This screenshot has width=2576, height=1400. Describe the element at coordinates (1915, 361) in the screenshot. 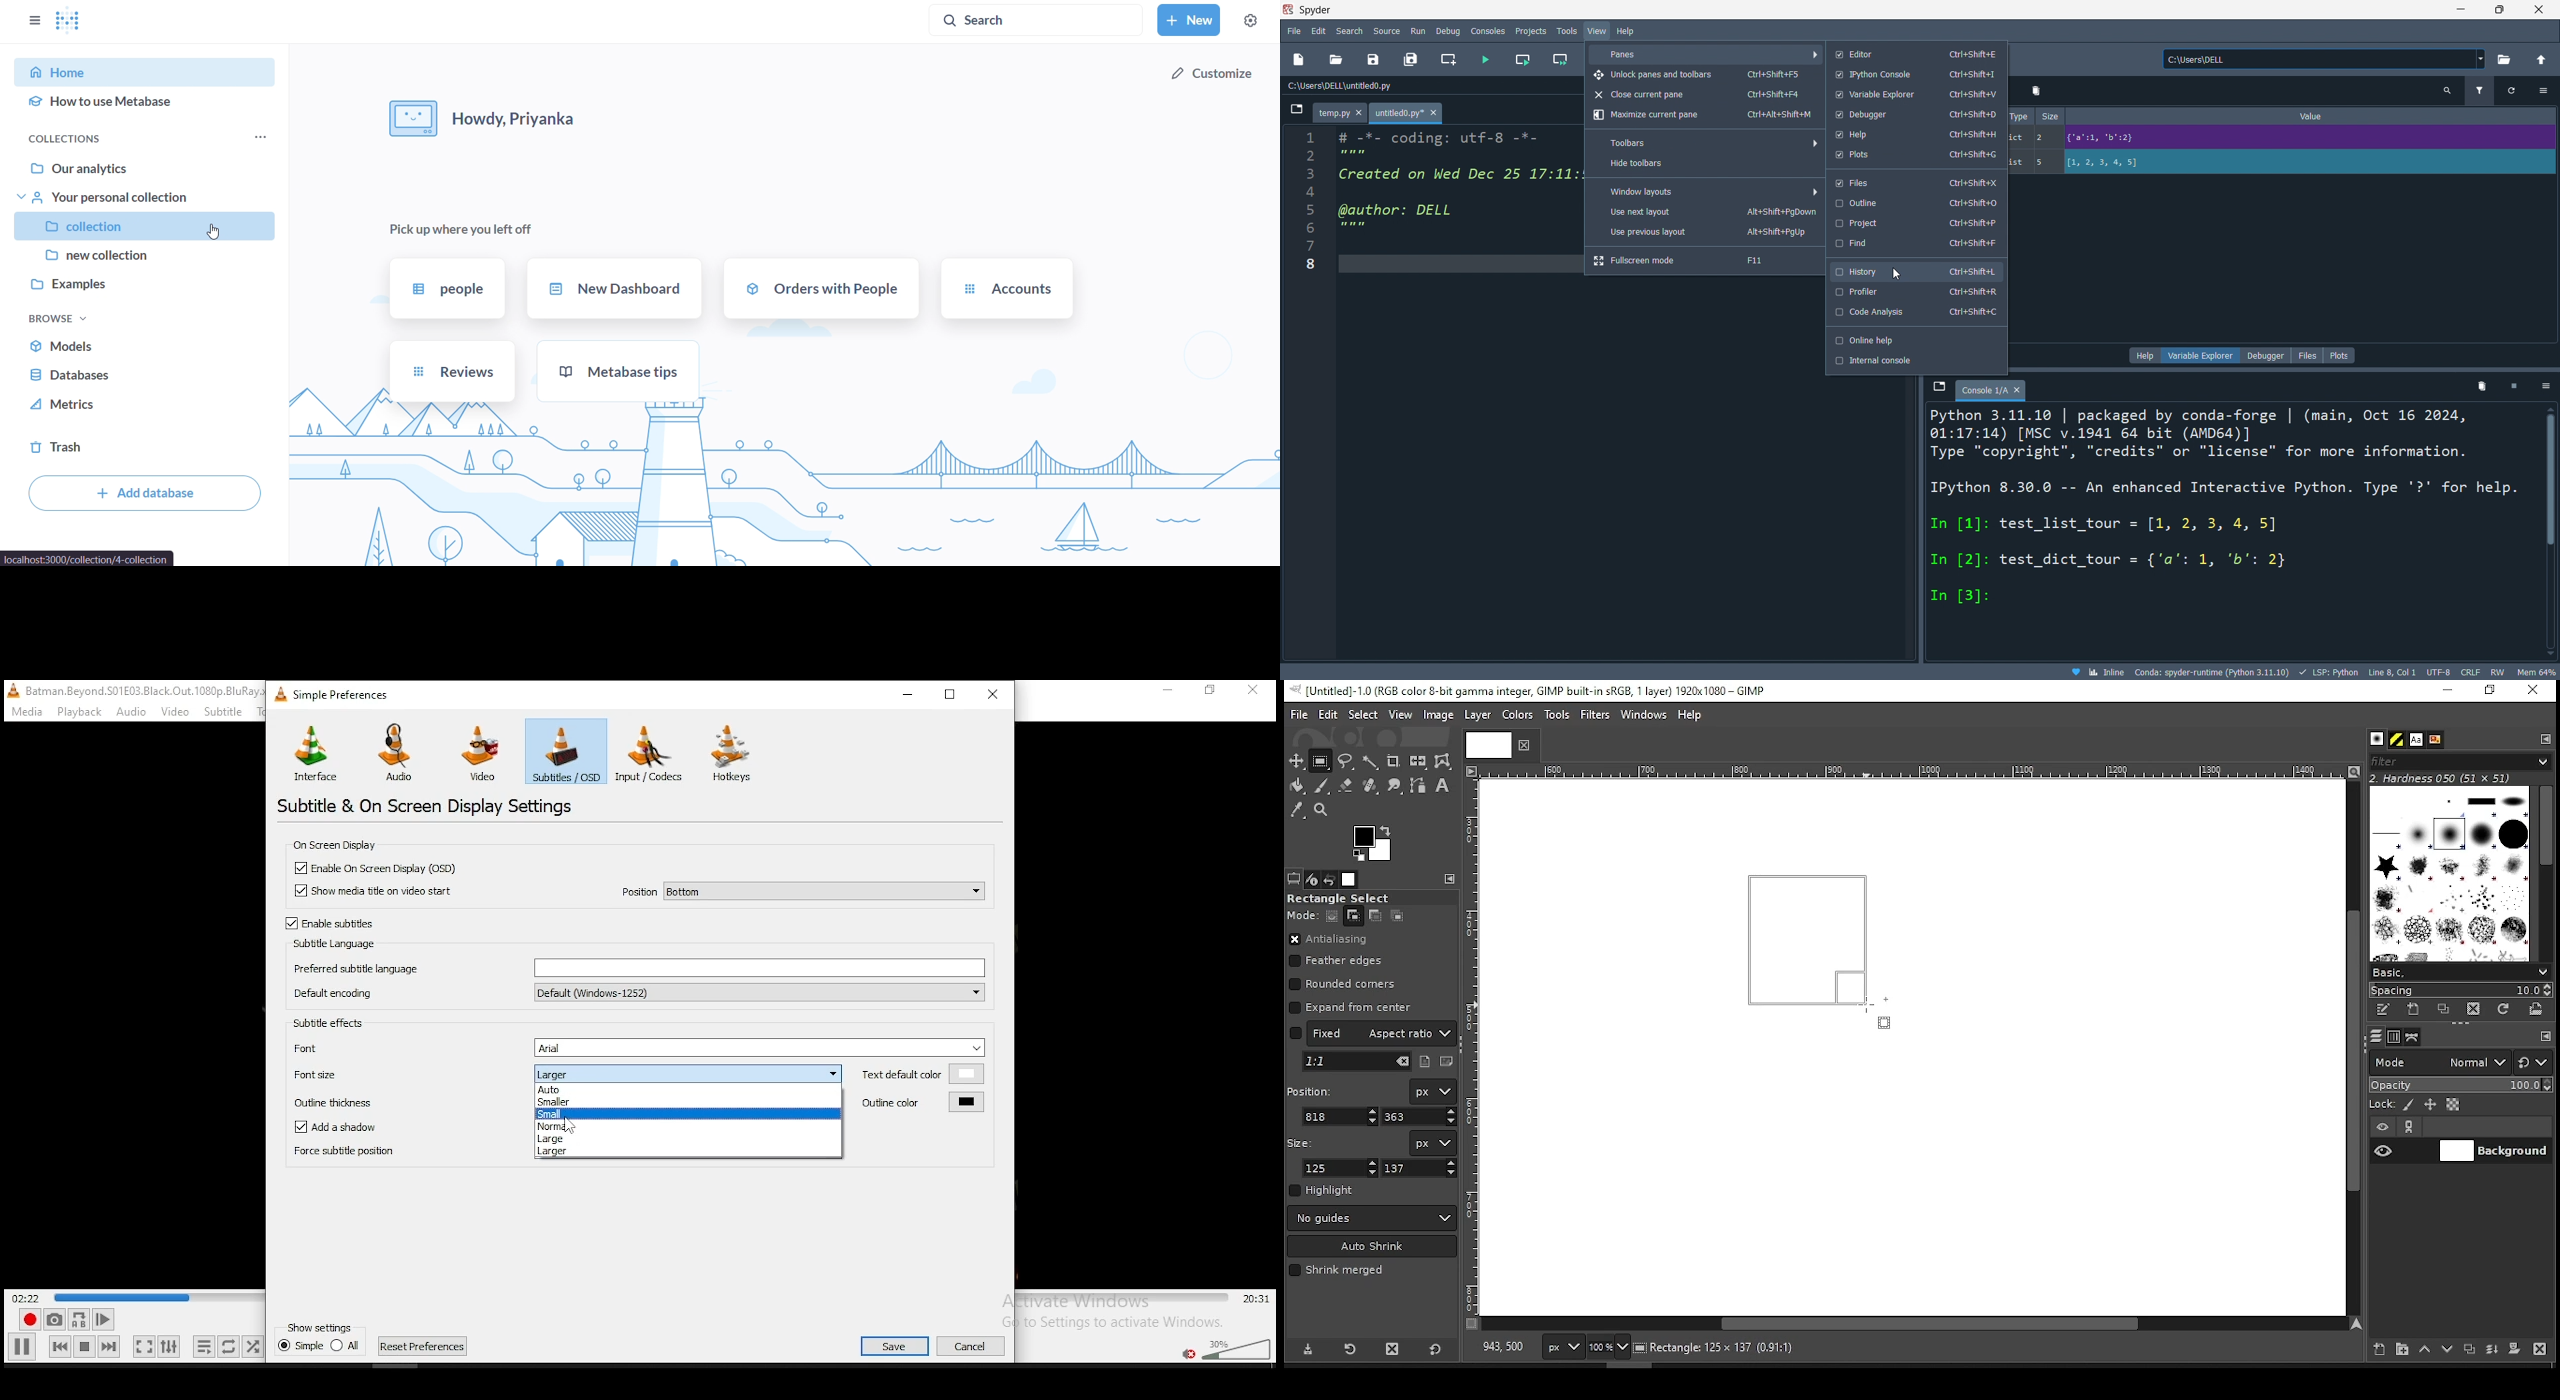

I see `internal console` at that location.